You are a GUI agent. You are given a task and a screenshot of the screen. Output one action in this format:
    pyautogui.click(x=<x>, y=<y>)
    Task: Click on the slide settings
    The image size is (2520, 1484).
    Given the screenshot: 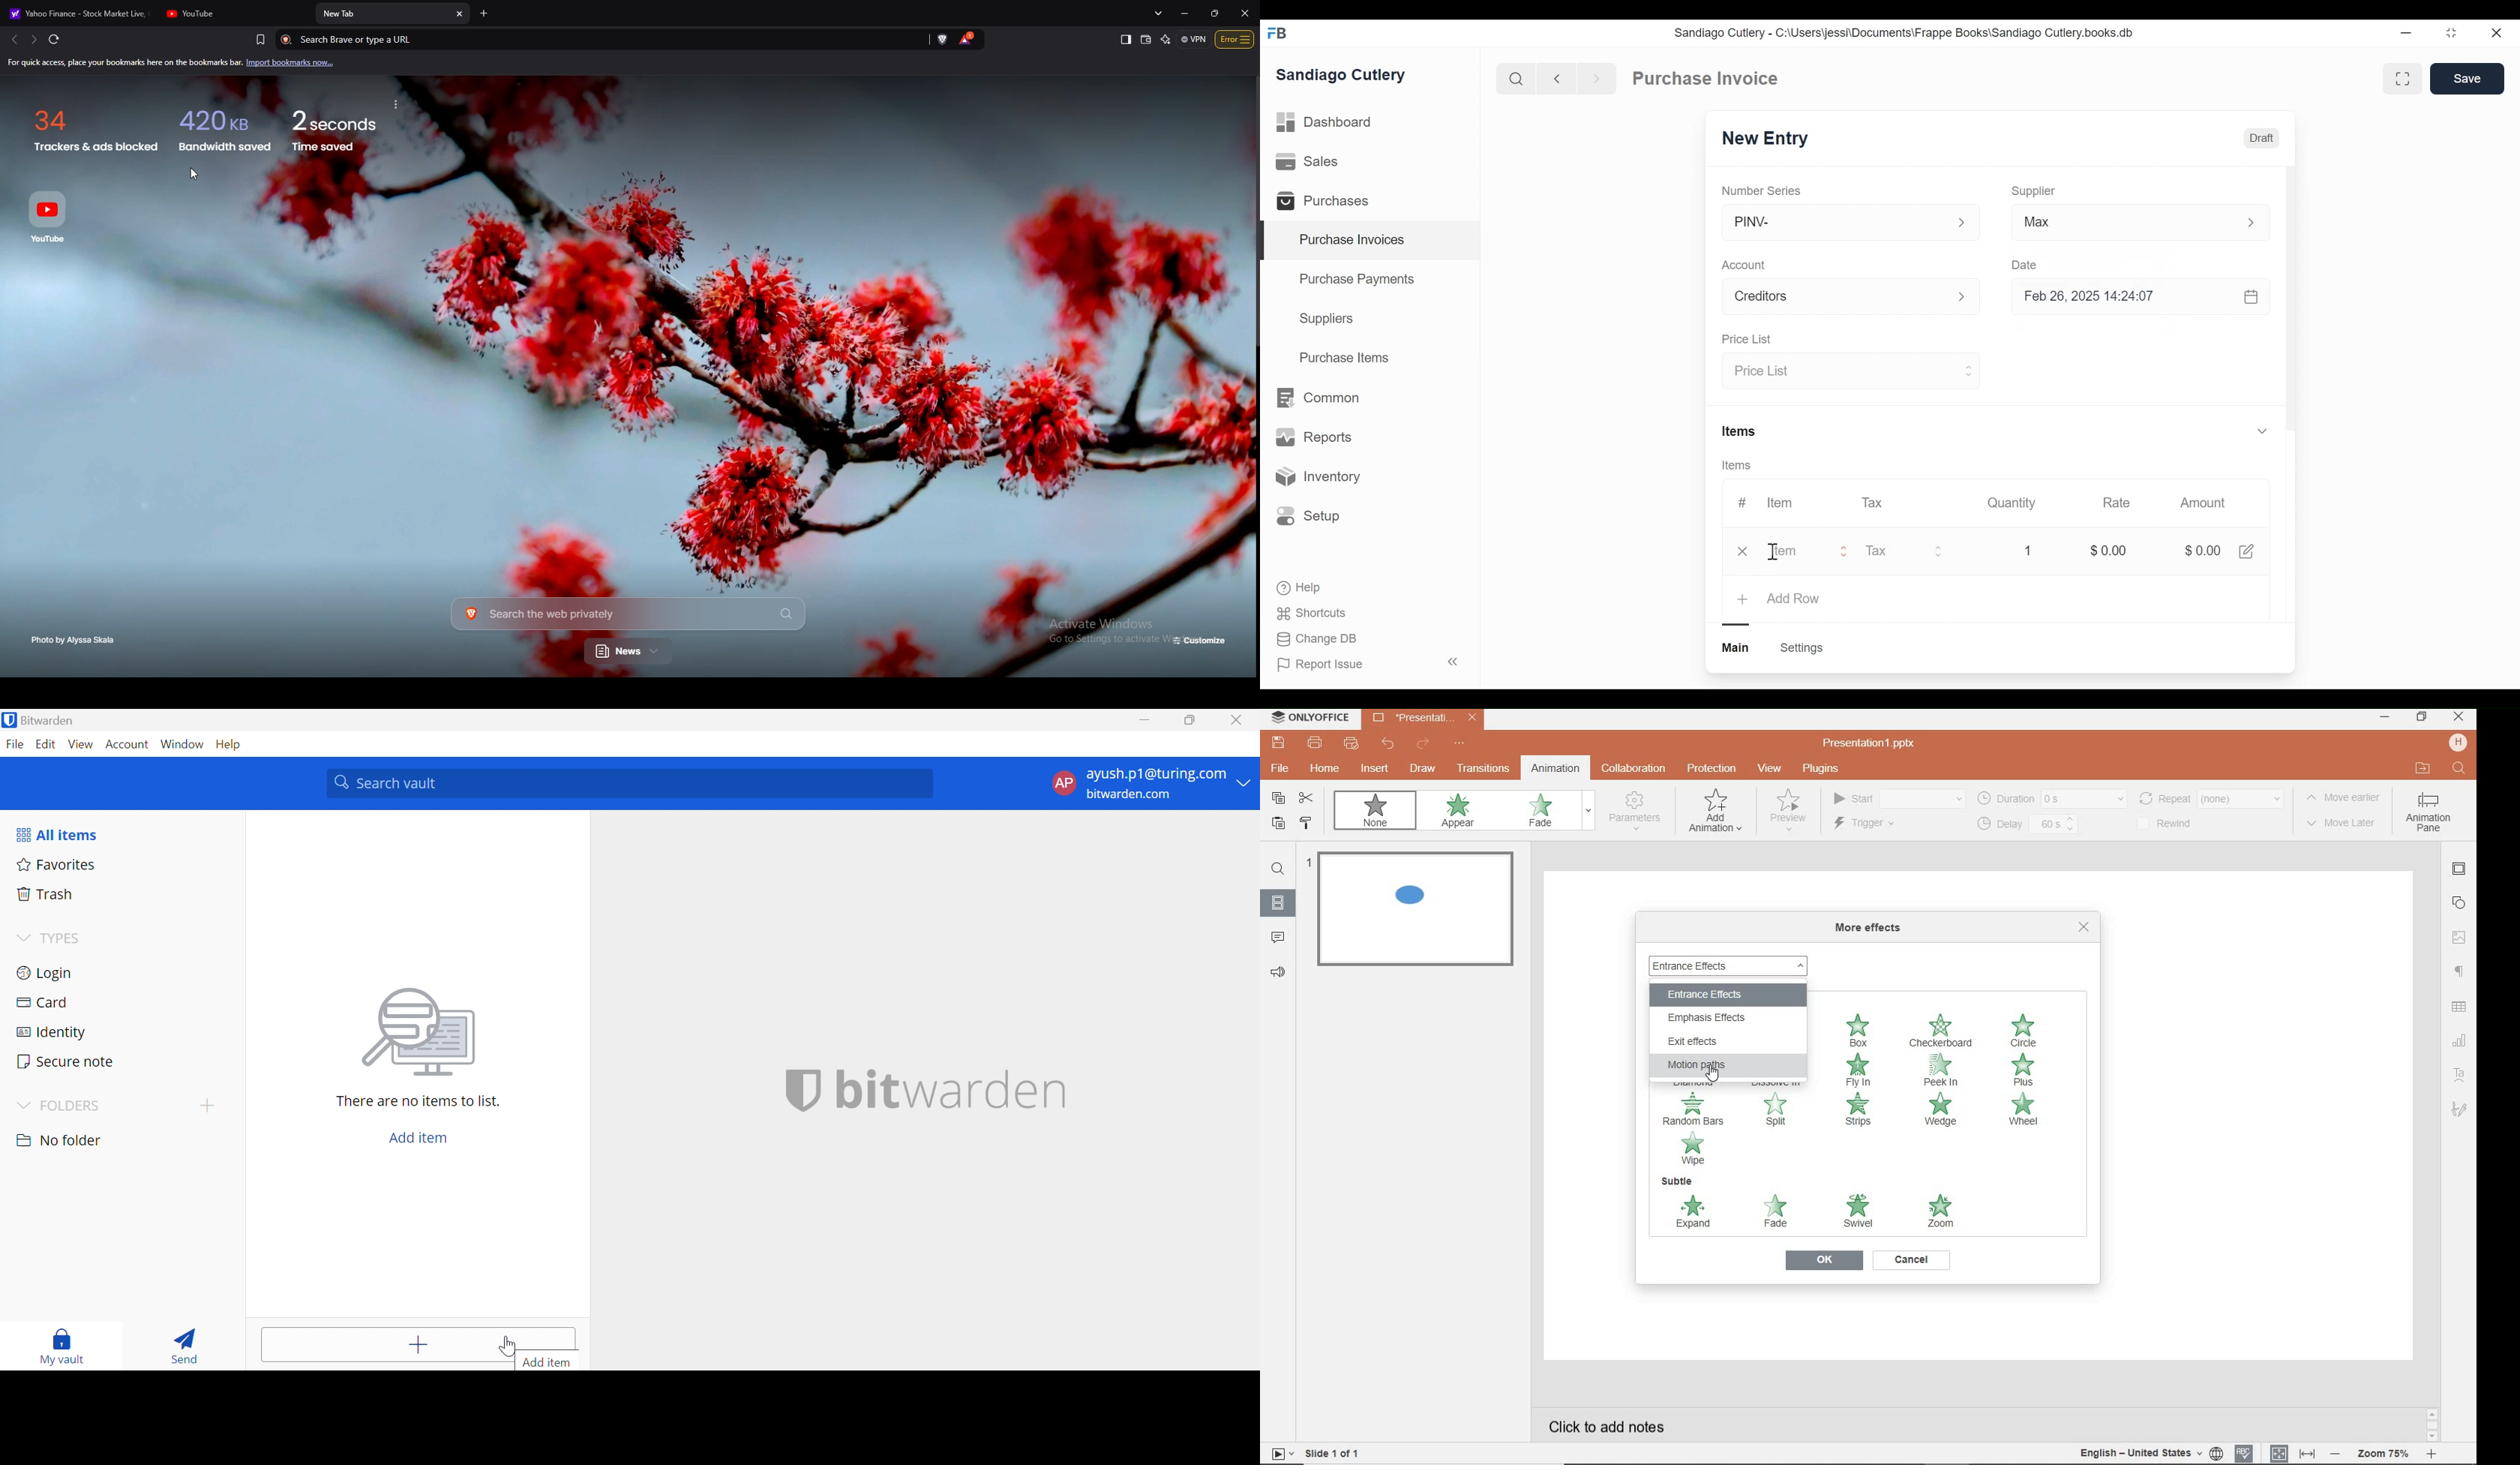 What is the action you would take?
    pyautogui.click(x=2461, y=871)
    